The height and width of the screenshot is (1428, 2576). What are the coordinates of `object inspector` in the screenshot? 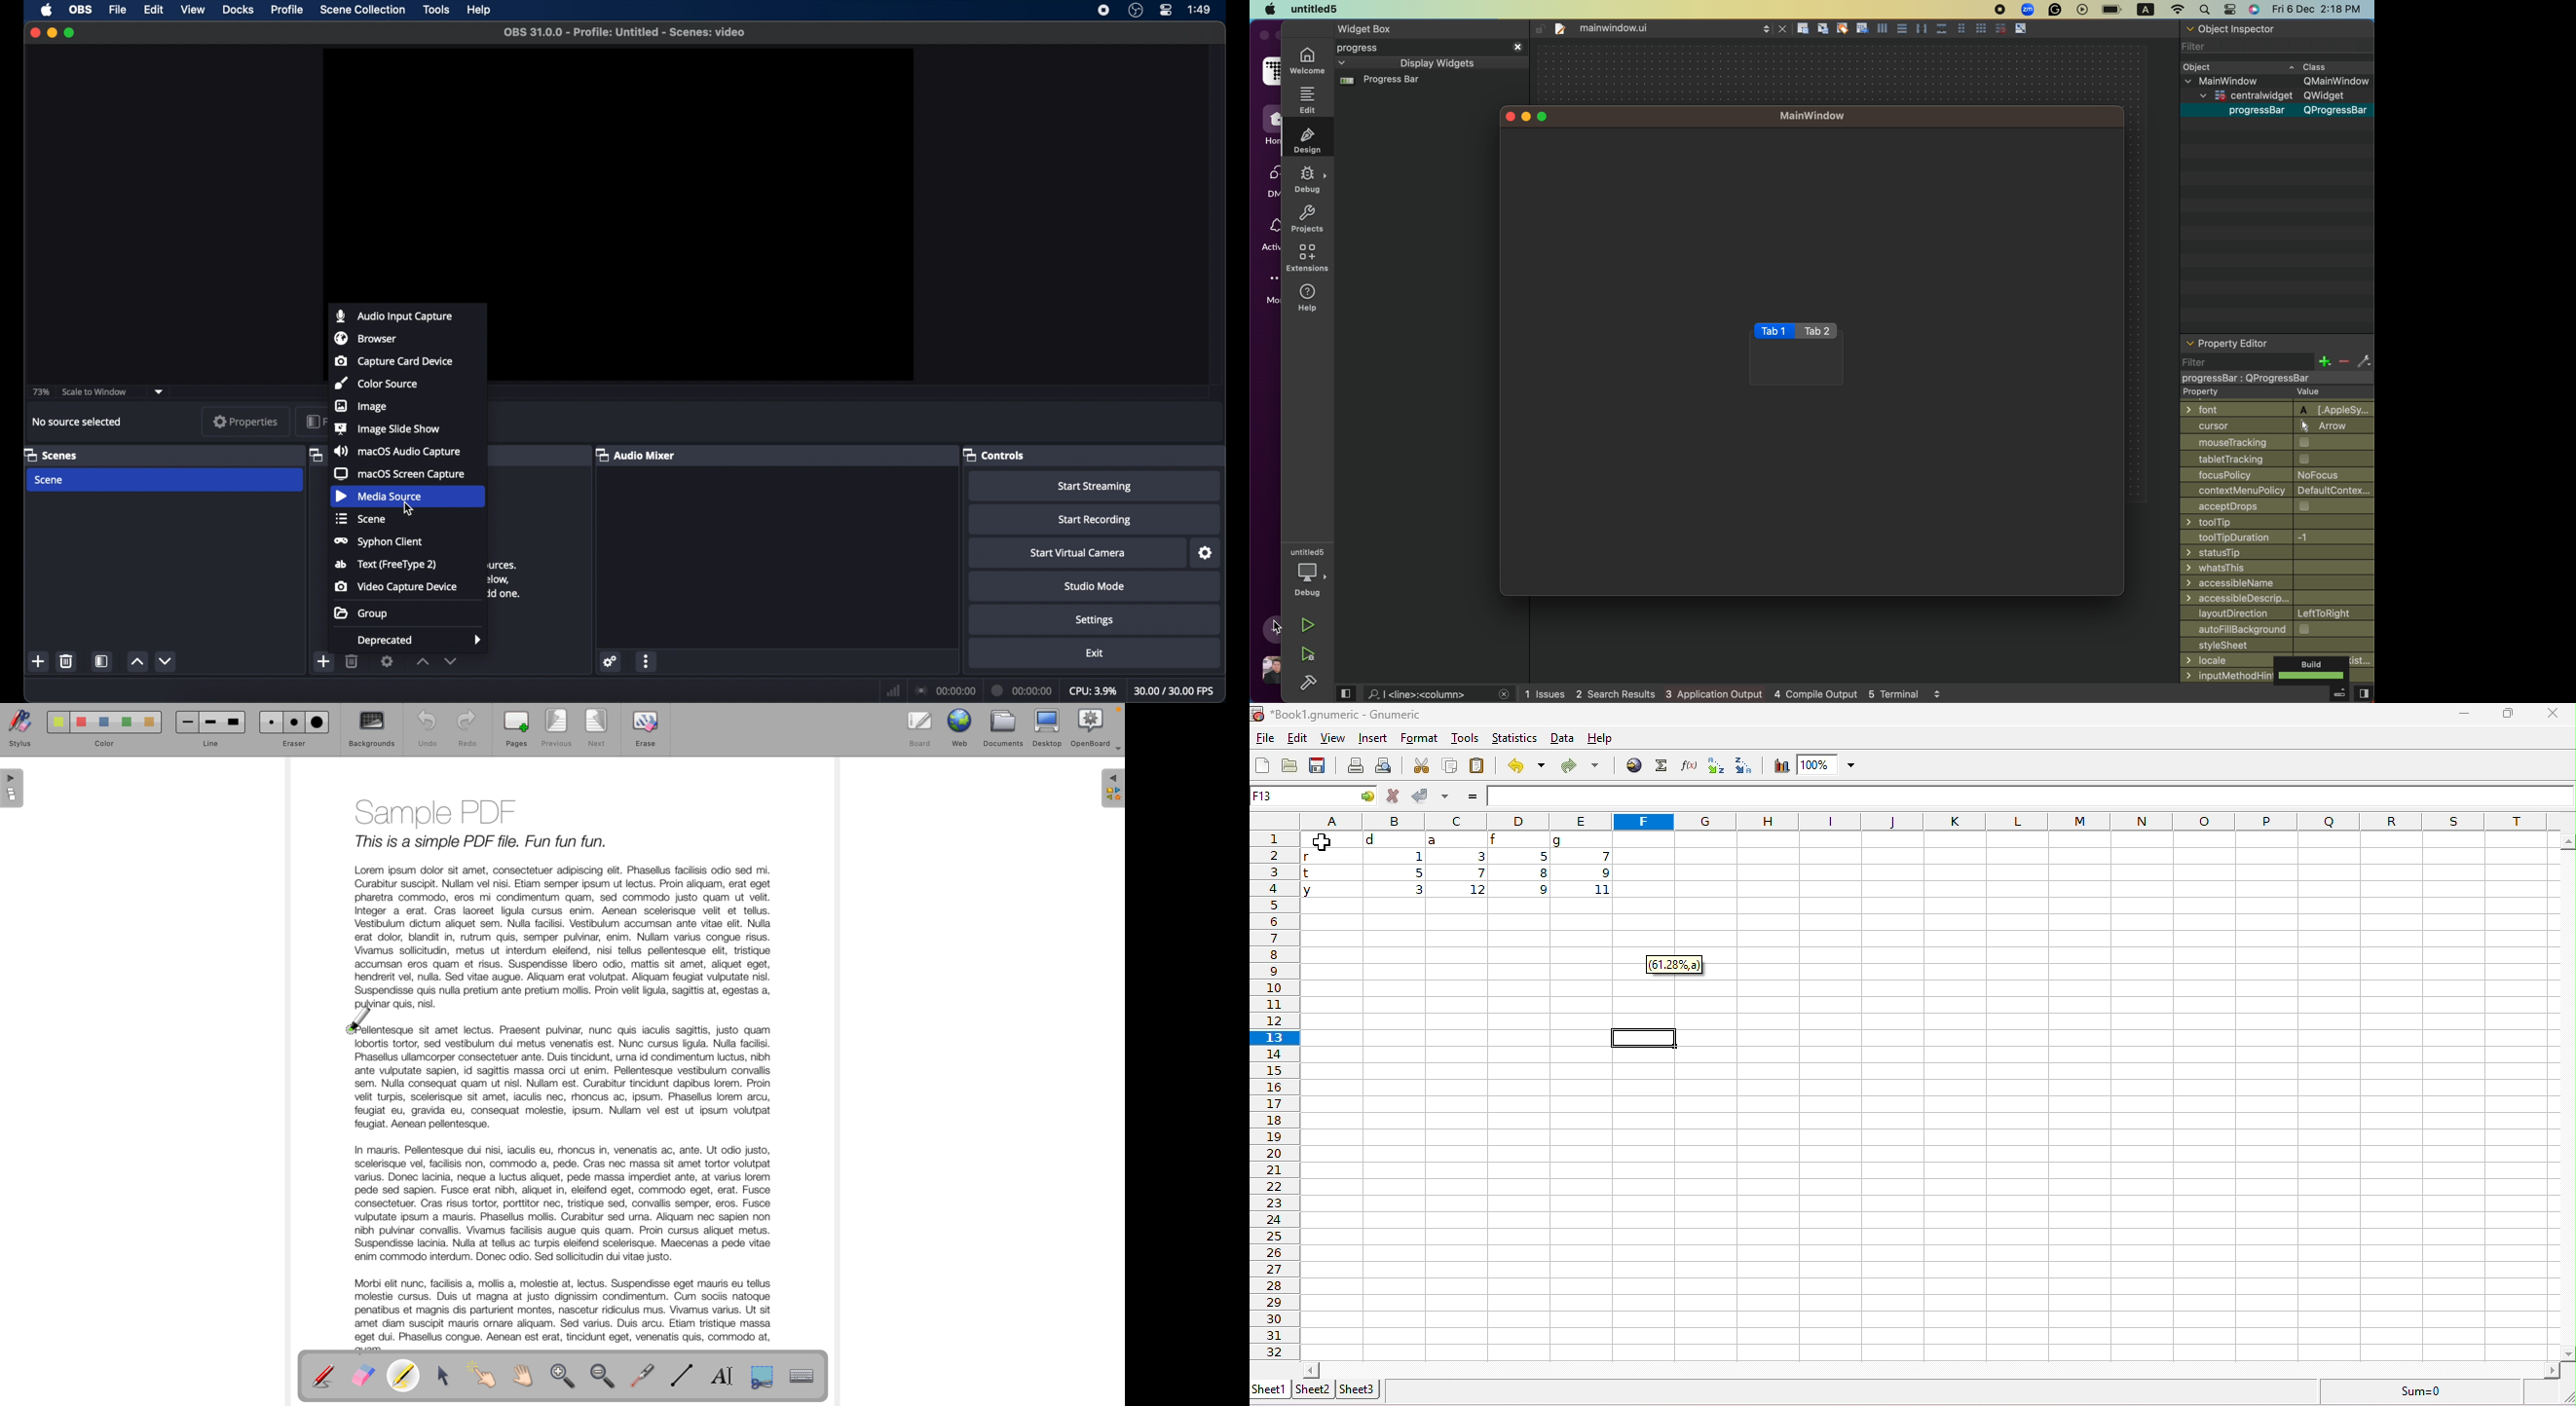 It's located at (2278, 28).